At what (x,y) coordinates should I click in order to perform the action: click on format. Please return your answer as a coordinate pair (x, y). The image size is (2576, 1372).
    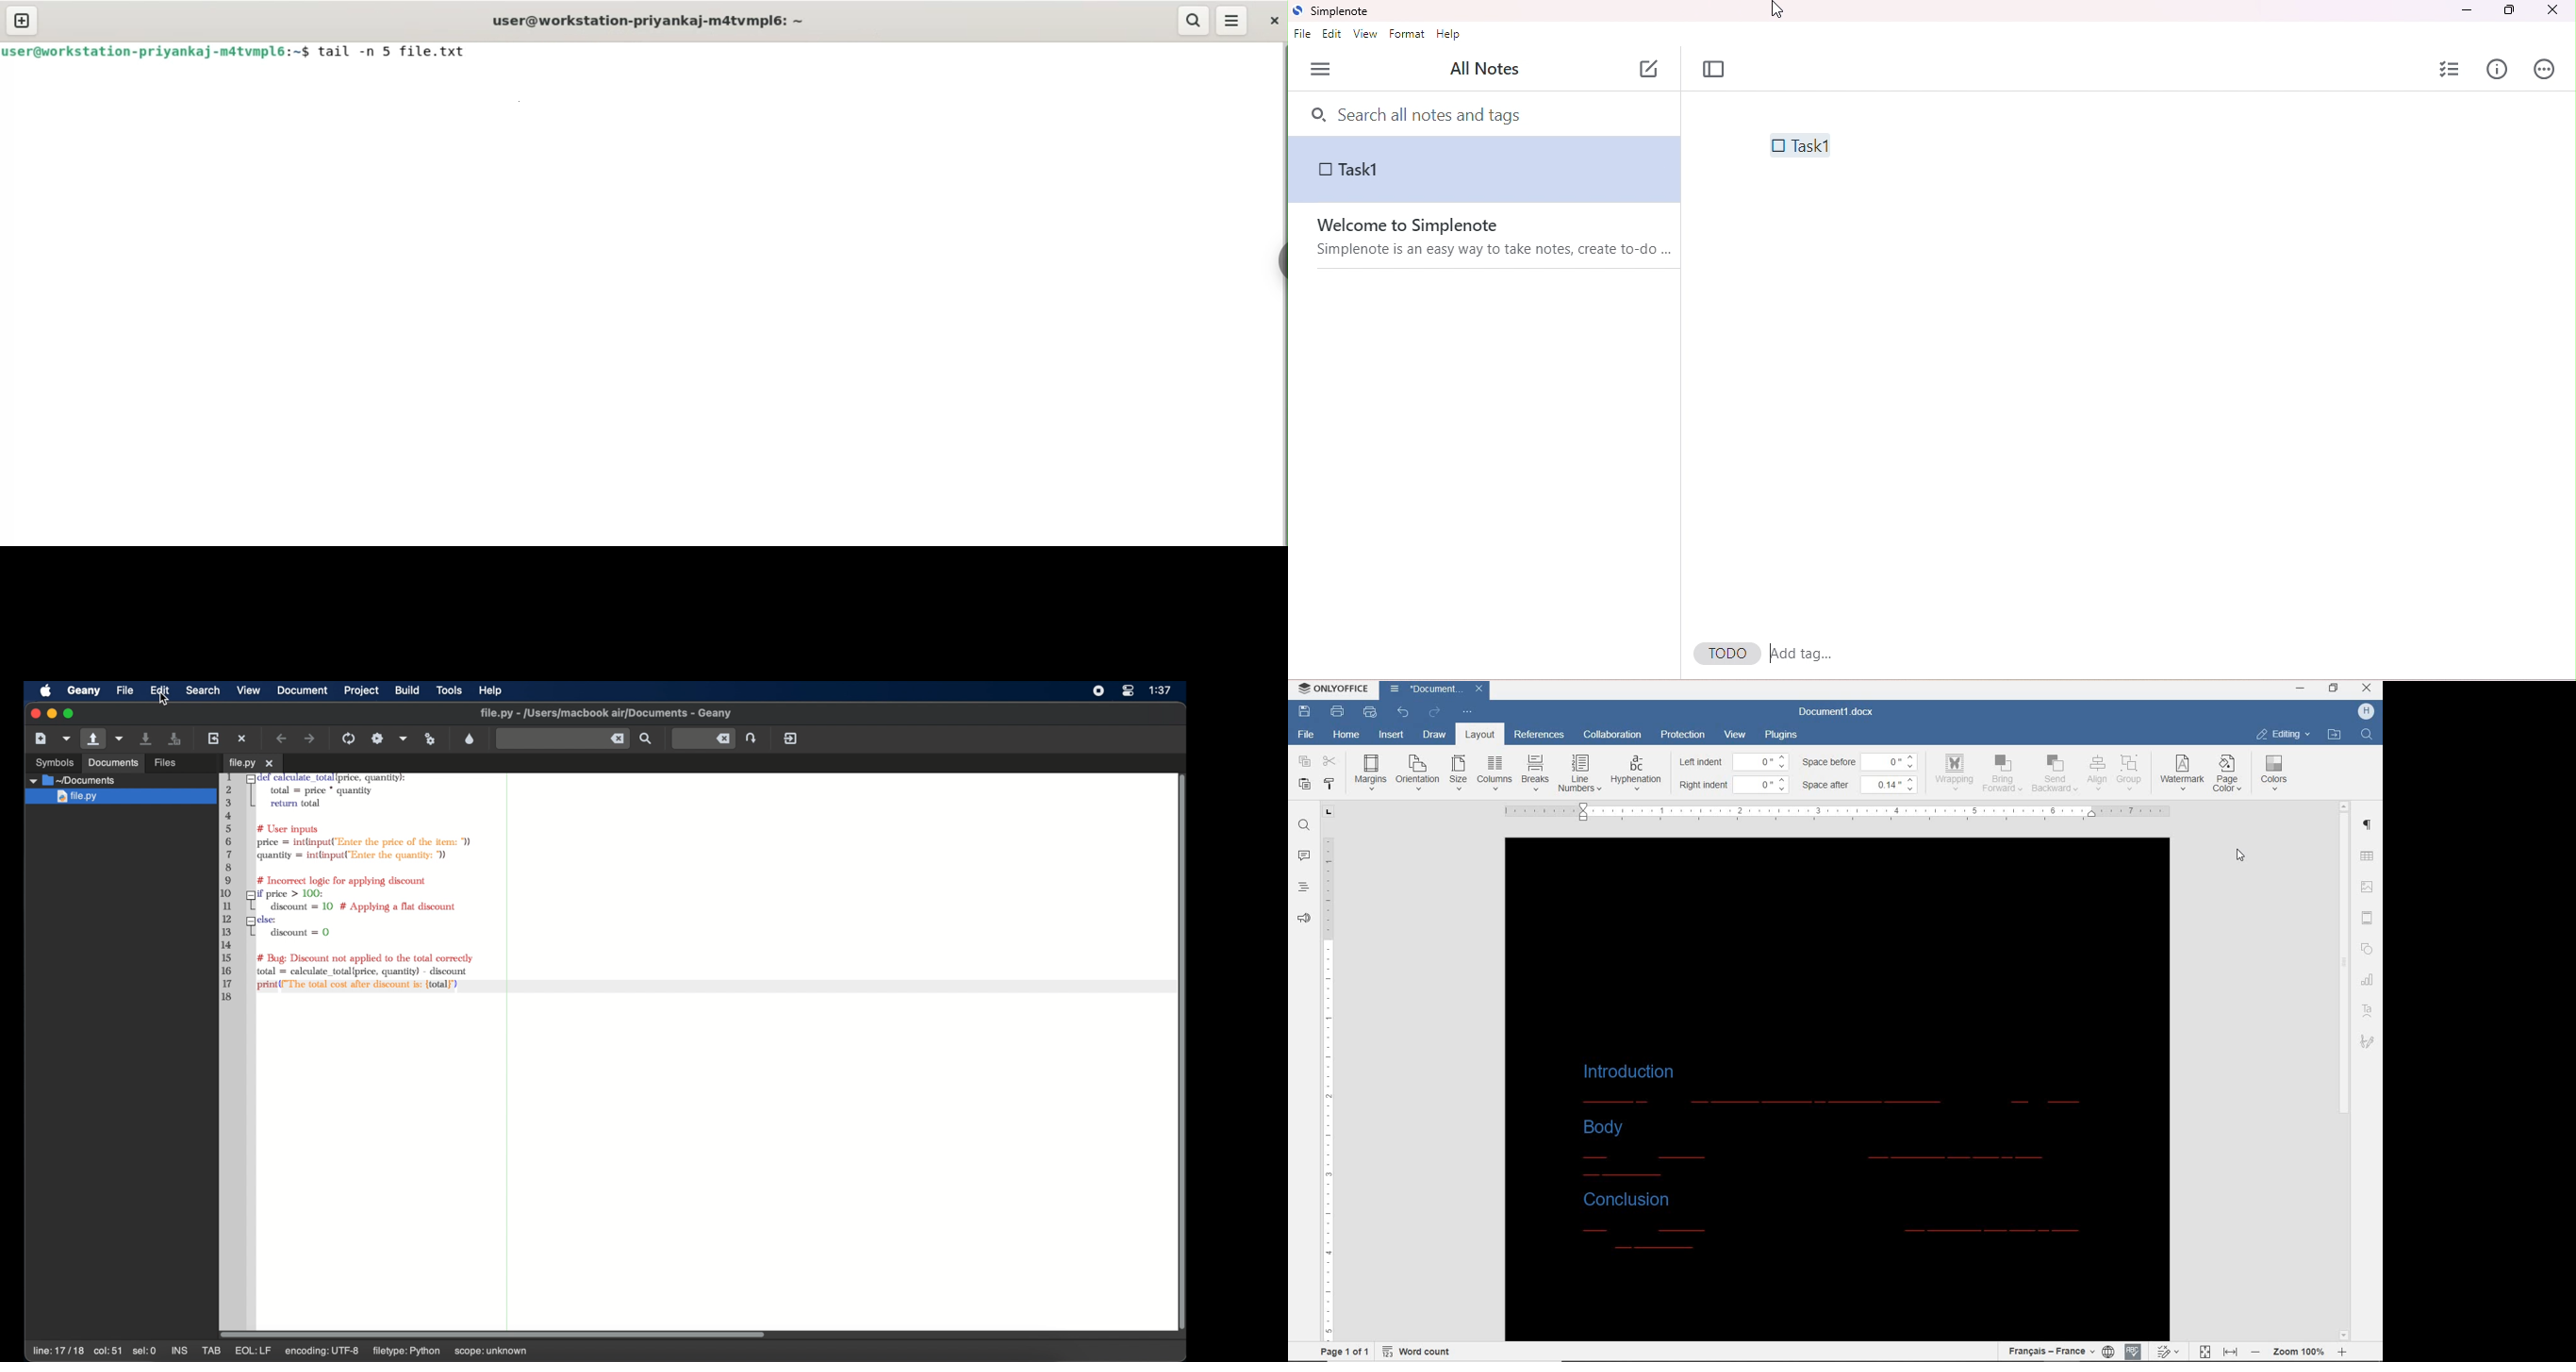
    Looking at the image, I should click on (1410, 35).